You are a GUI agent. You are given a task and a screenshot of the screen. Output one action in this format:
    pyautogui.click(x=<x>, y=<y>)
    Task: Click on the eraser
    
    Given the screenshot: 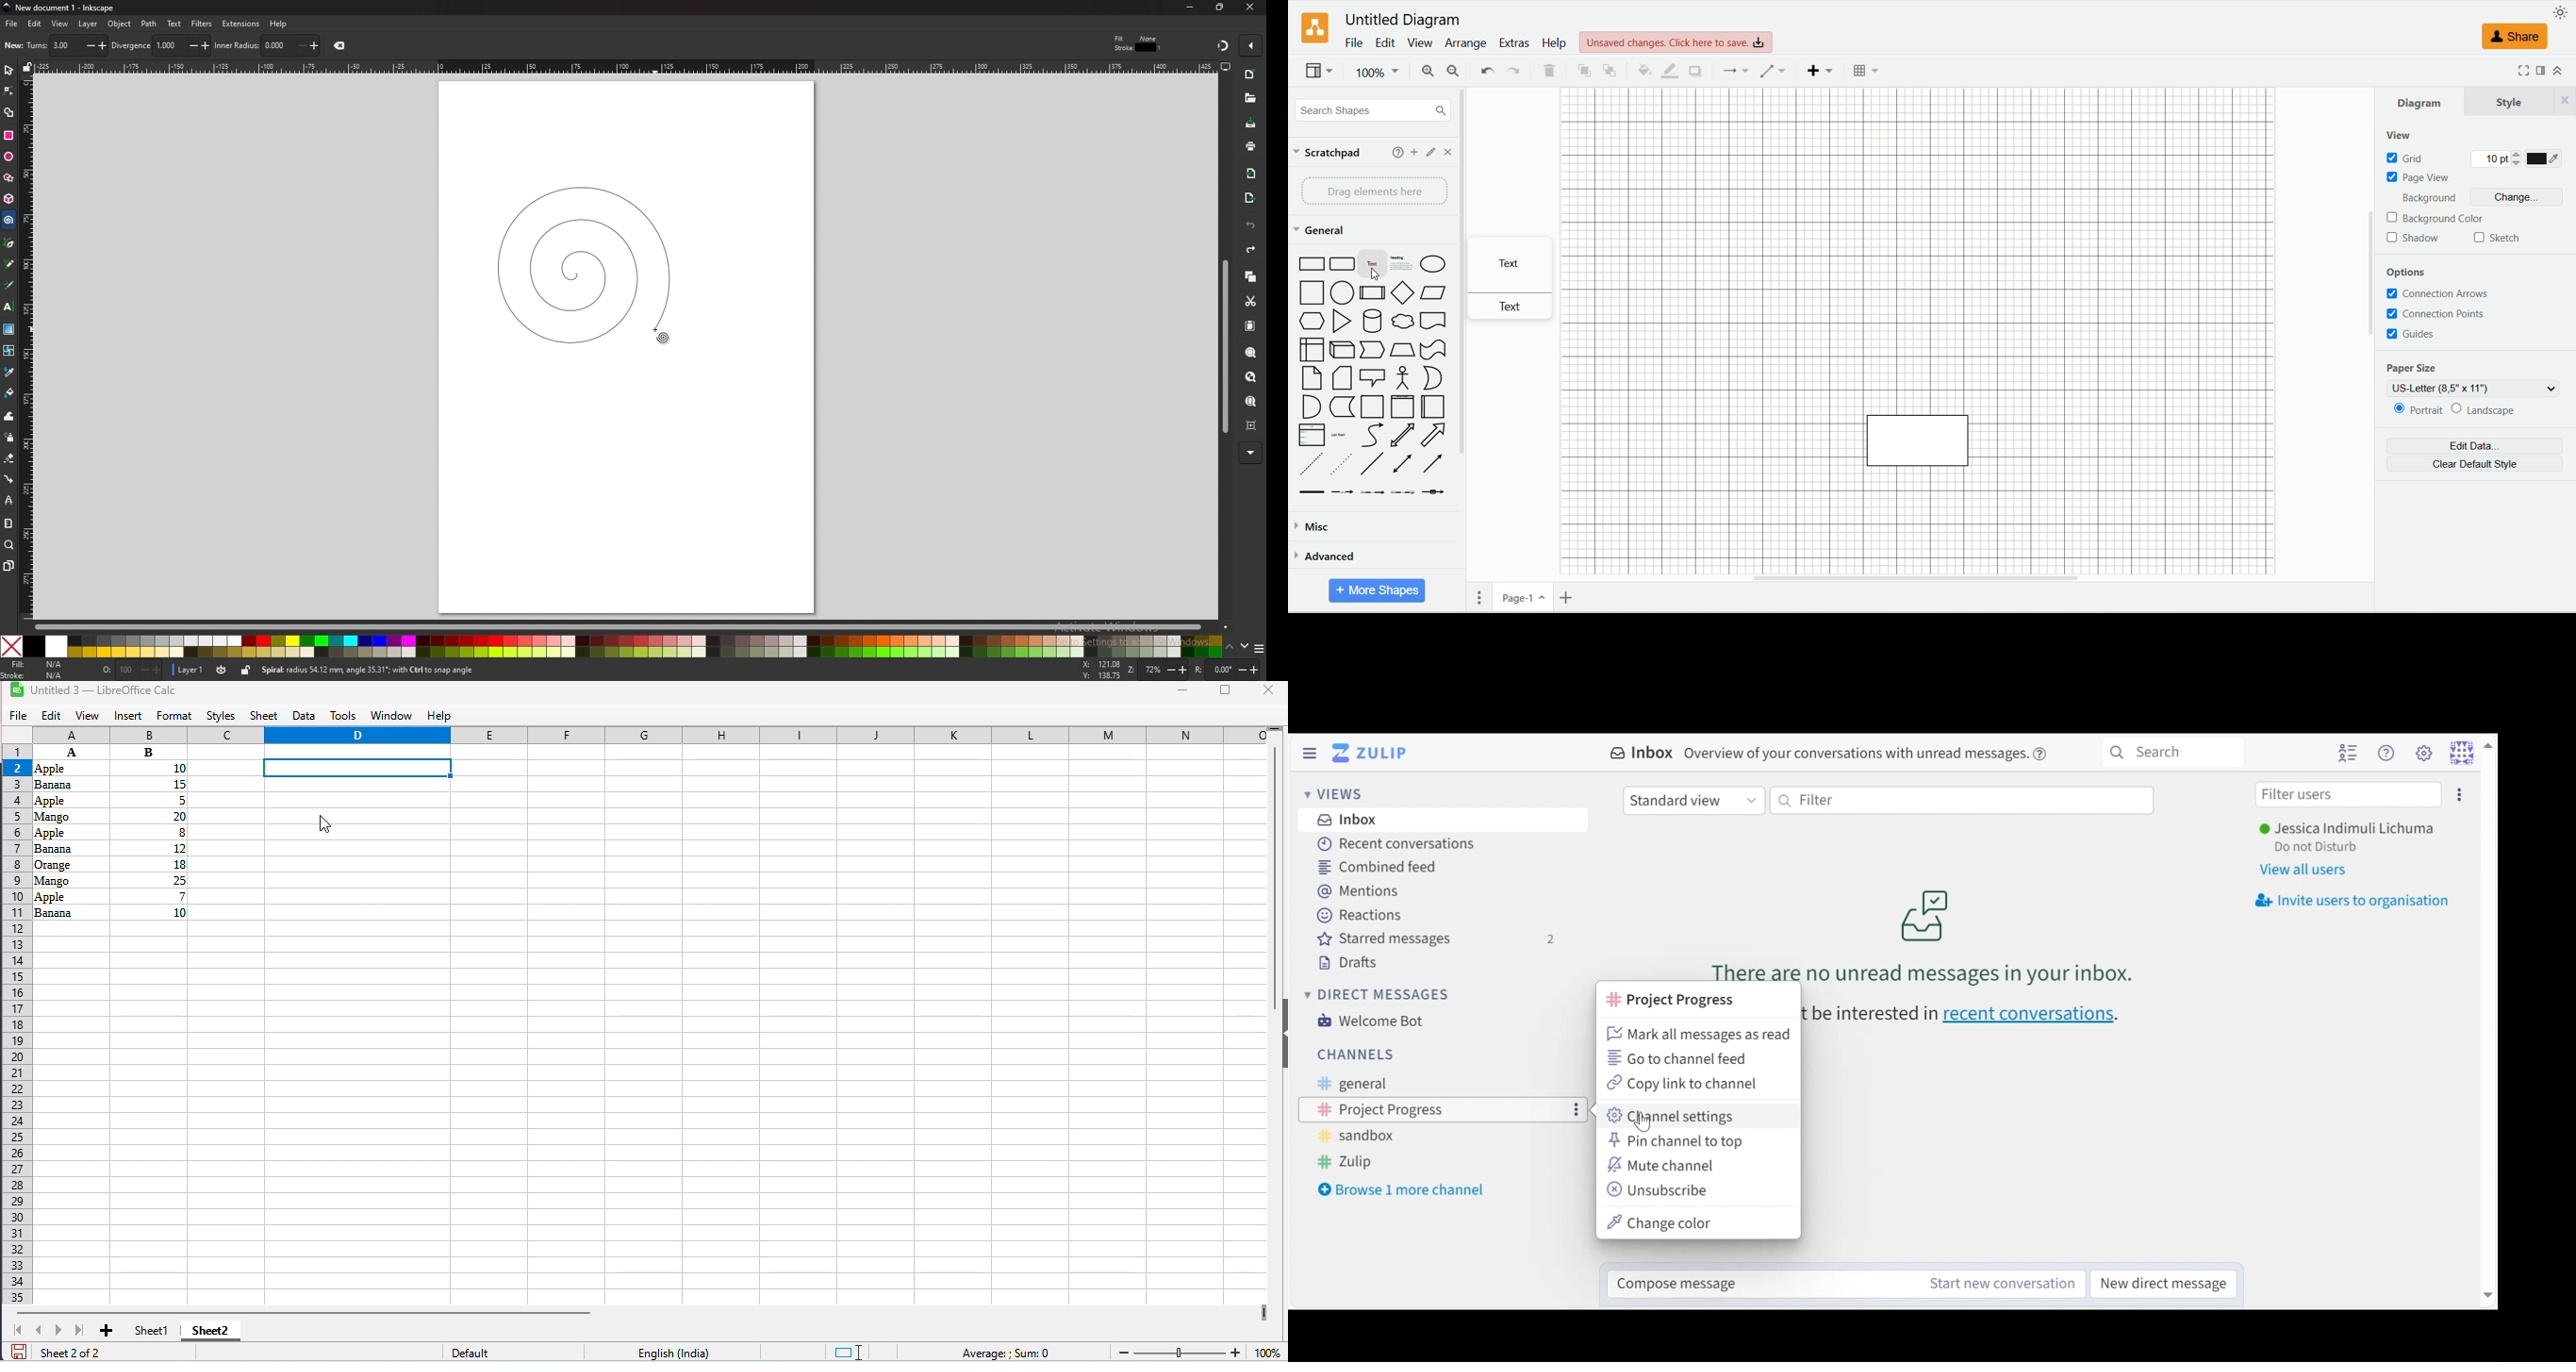 What is the action you would take?
    pyautogui.click(x=9, y=459)
    